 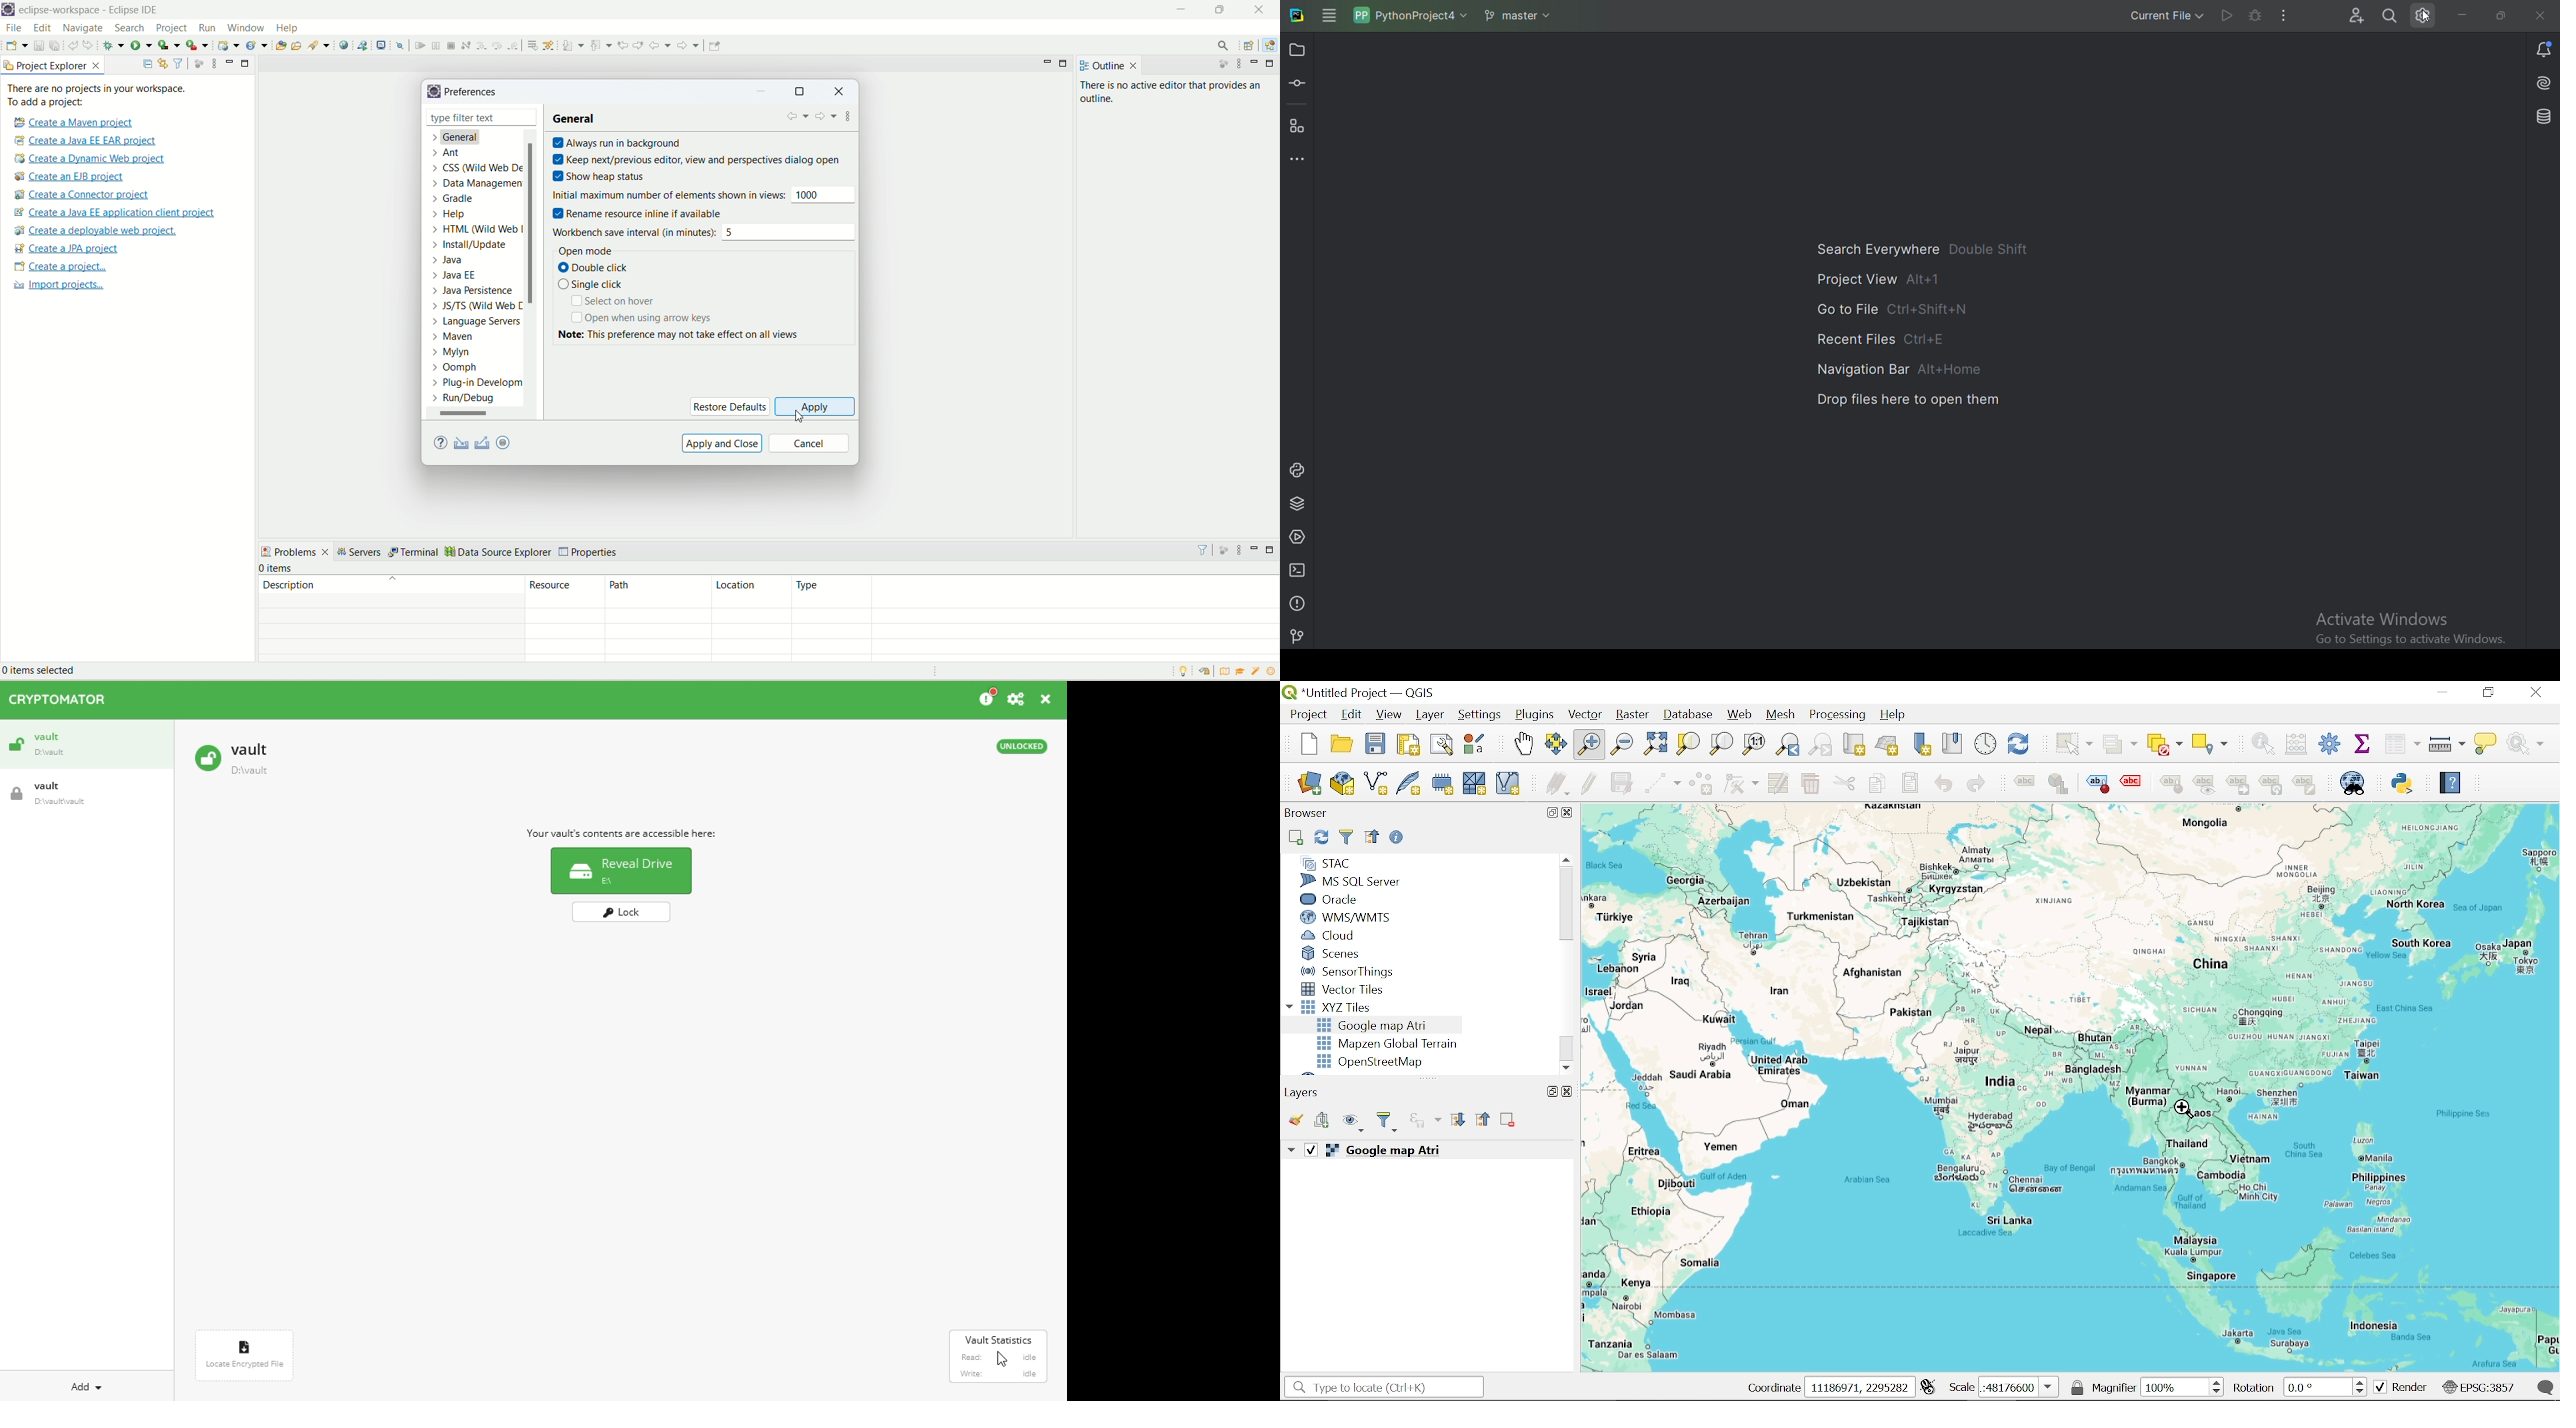 What do you see at coordinates (1372, 836) in the screenshot?
I see `Collapse all` at bounding box center [1372, 836].